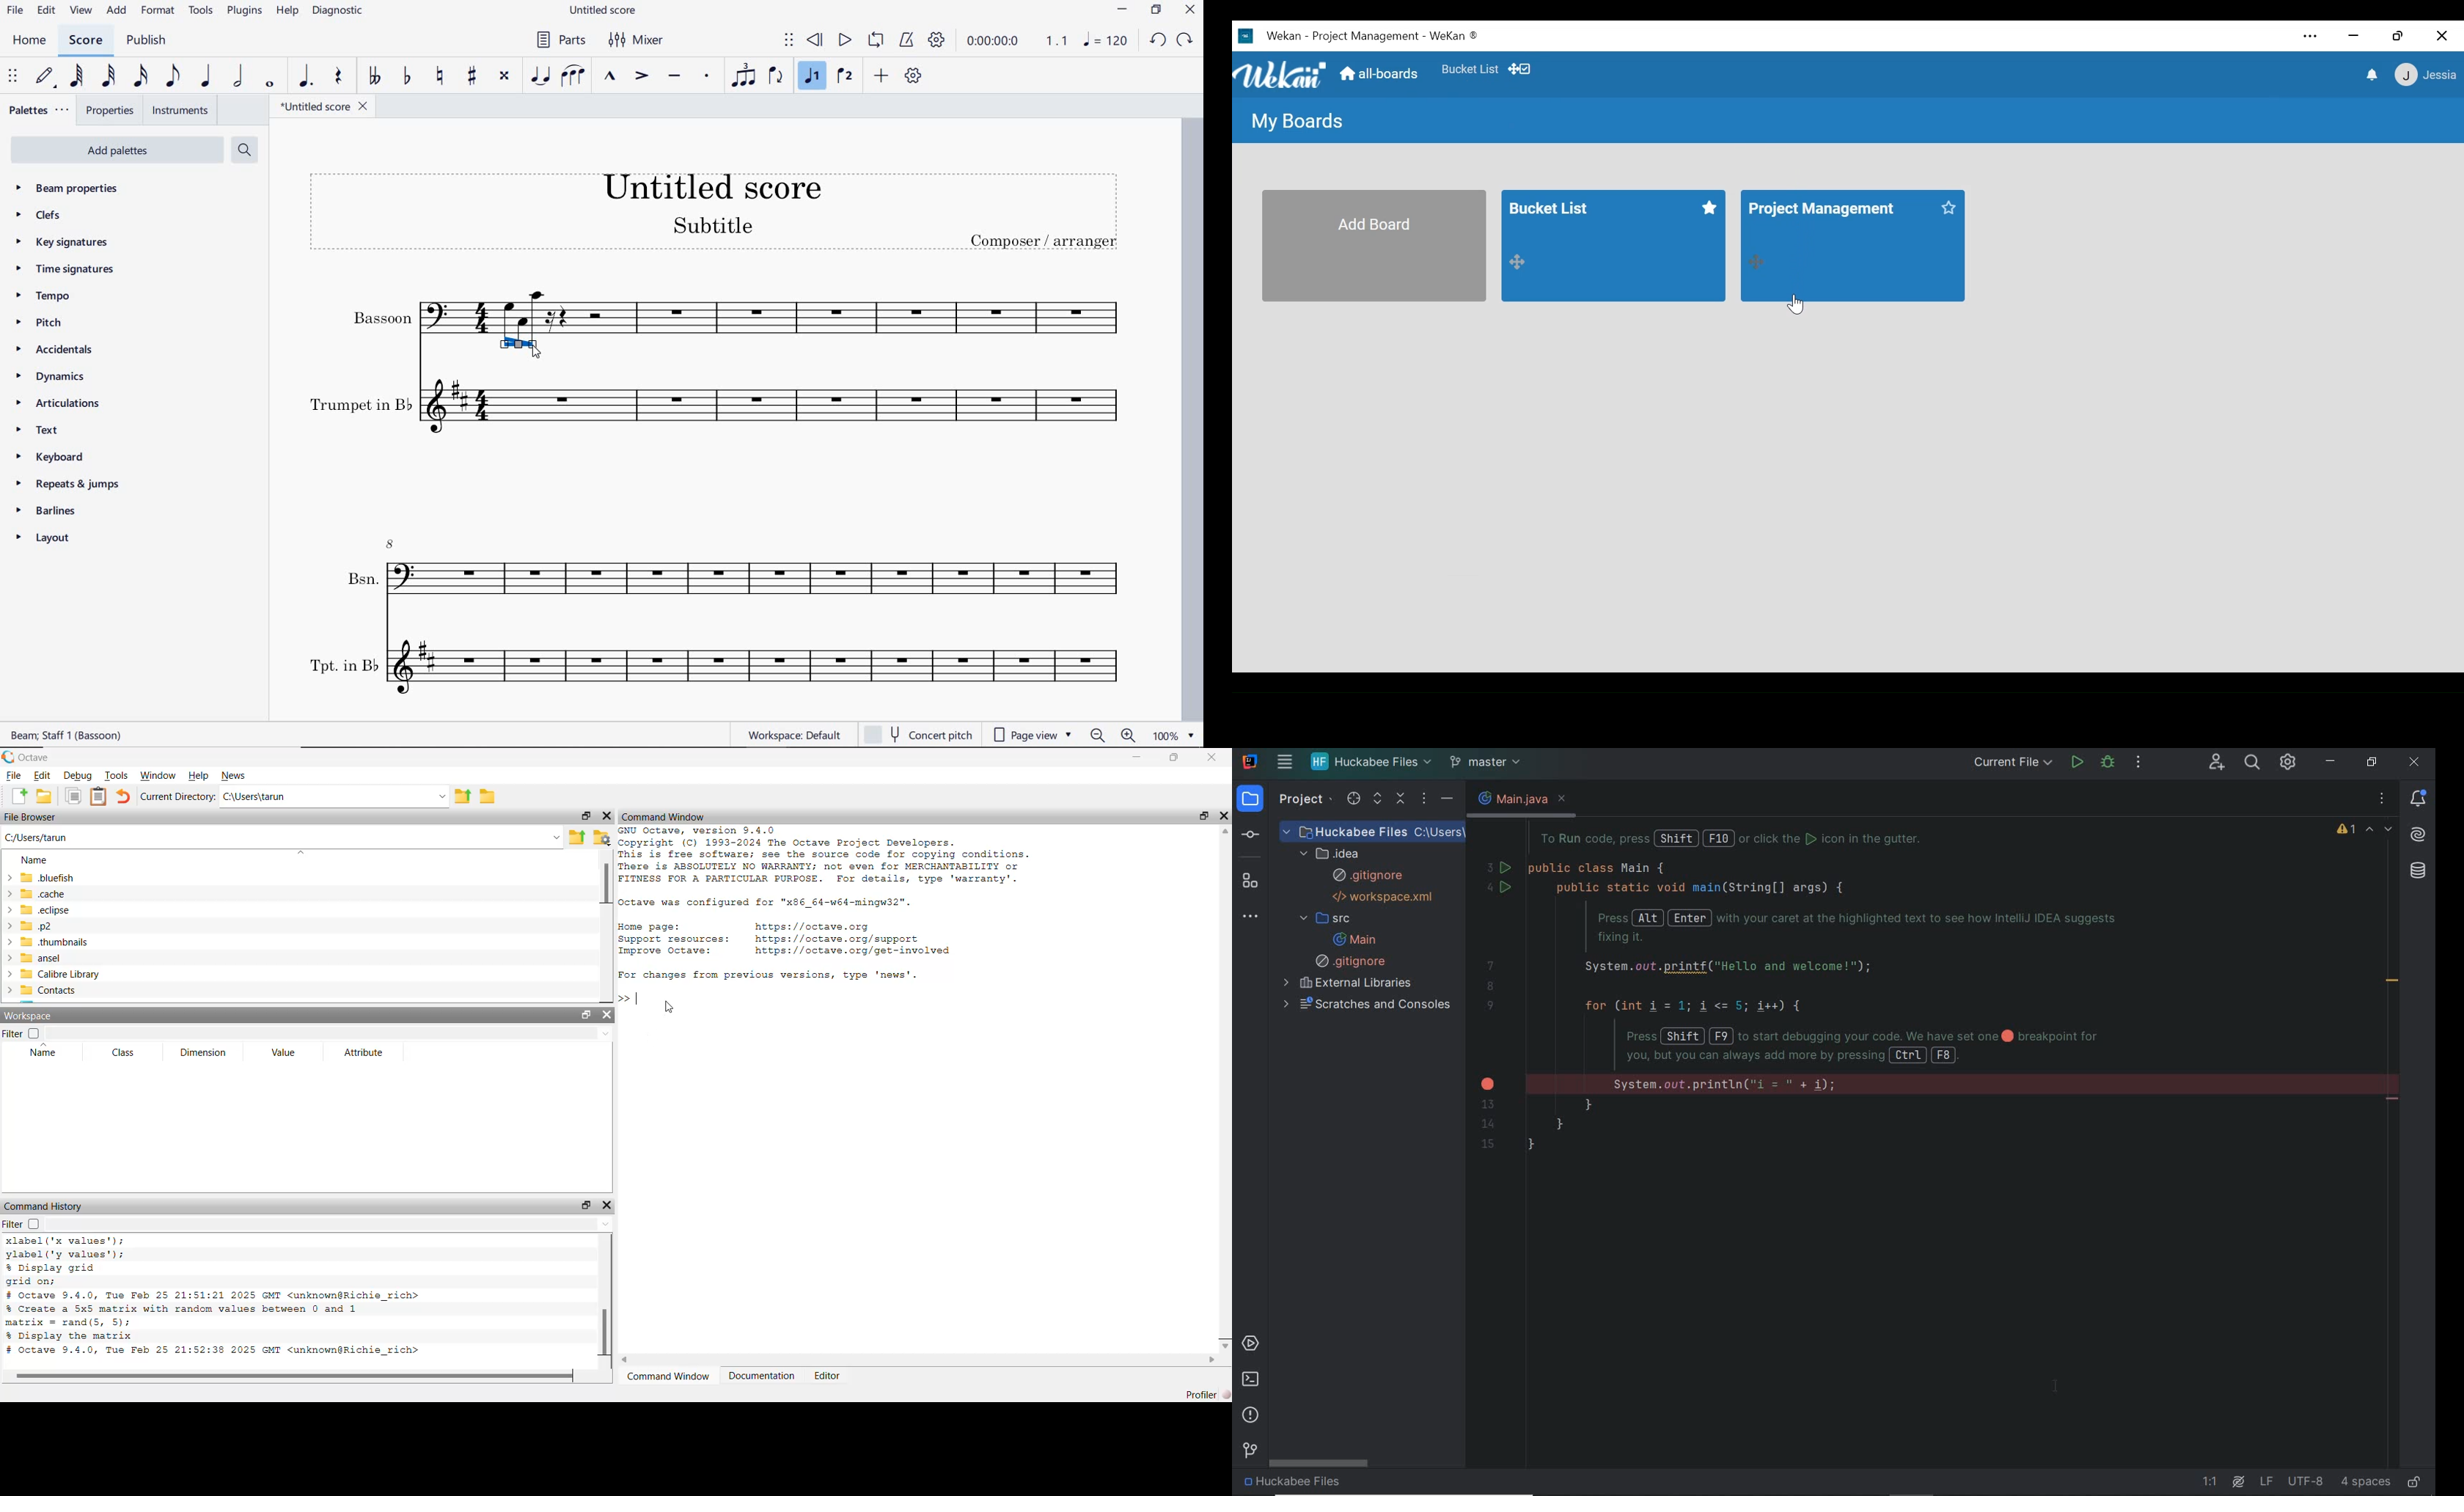 The height and width of the screenshot is (1512, 2464). What do you see at coordinates (61, 403) in the screenshot?
I see `articulations` at bounding box center [61, 403].